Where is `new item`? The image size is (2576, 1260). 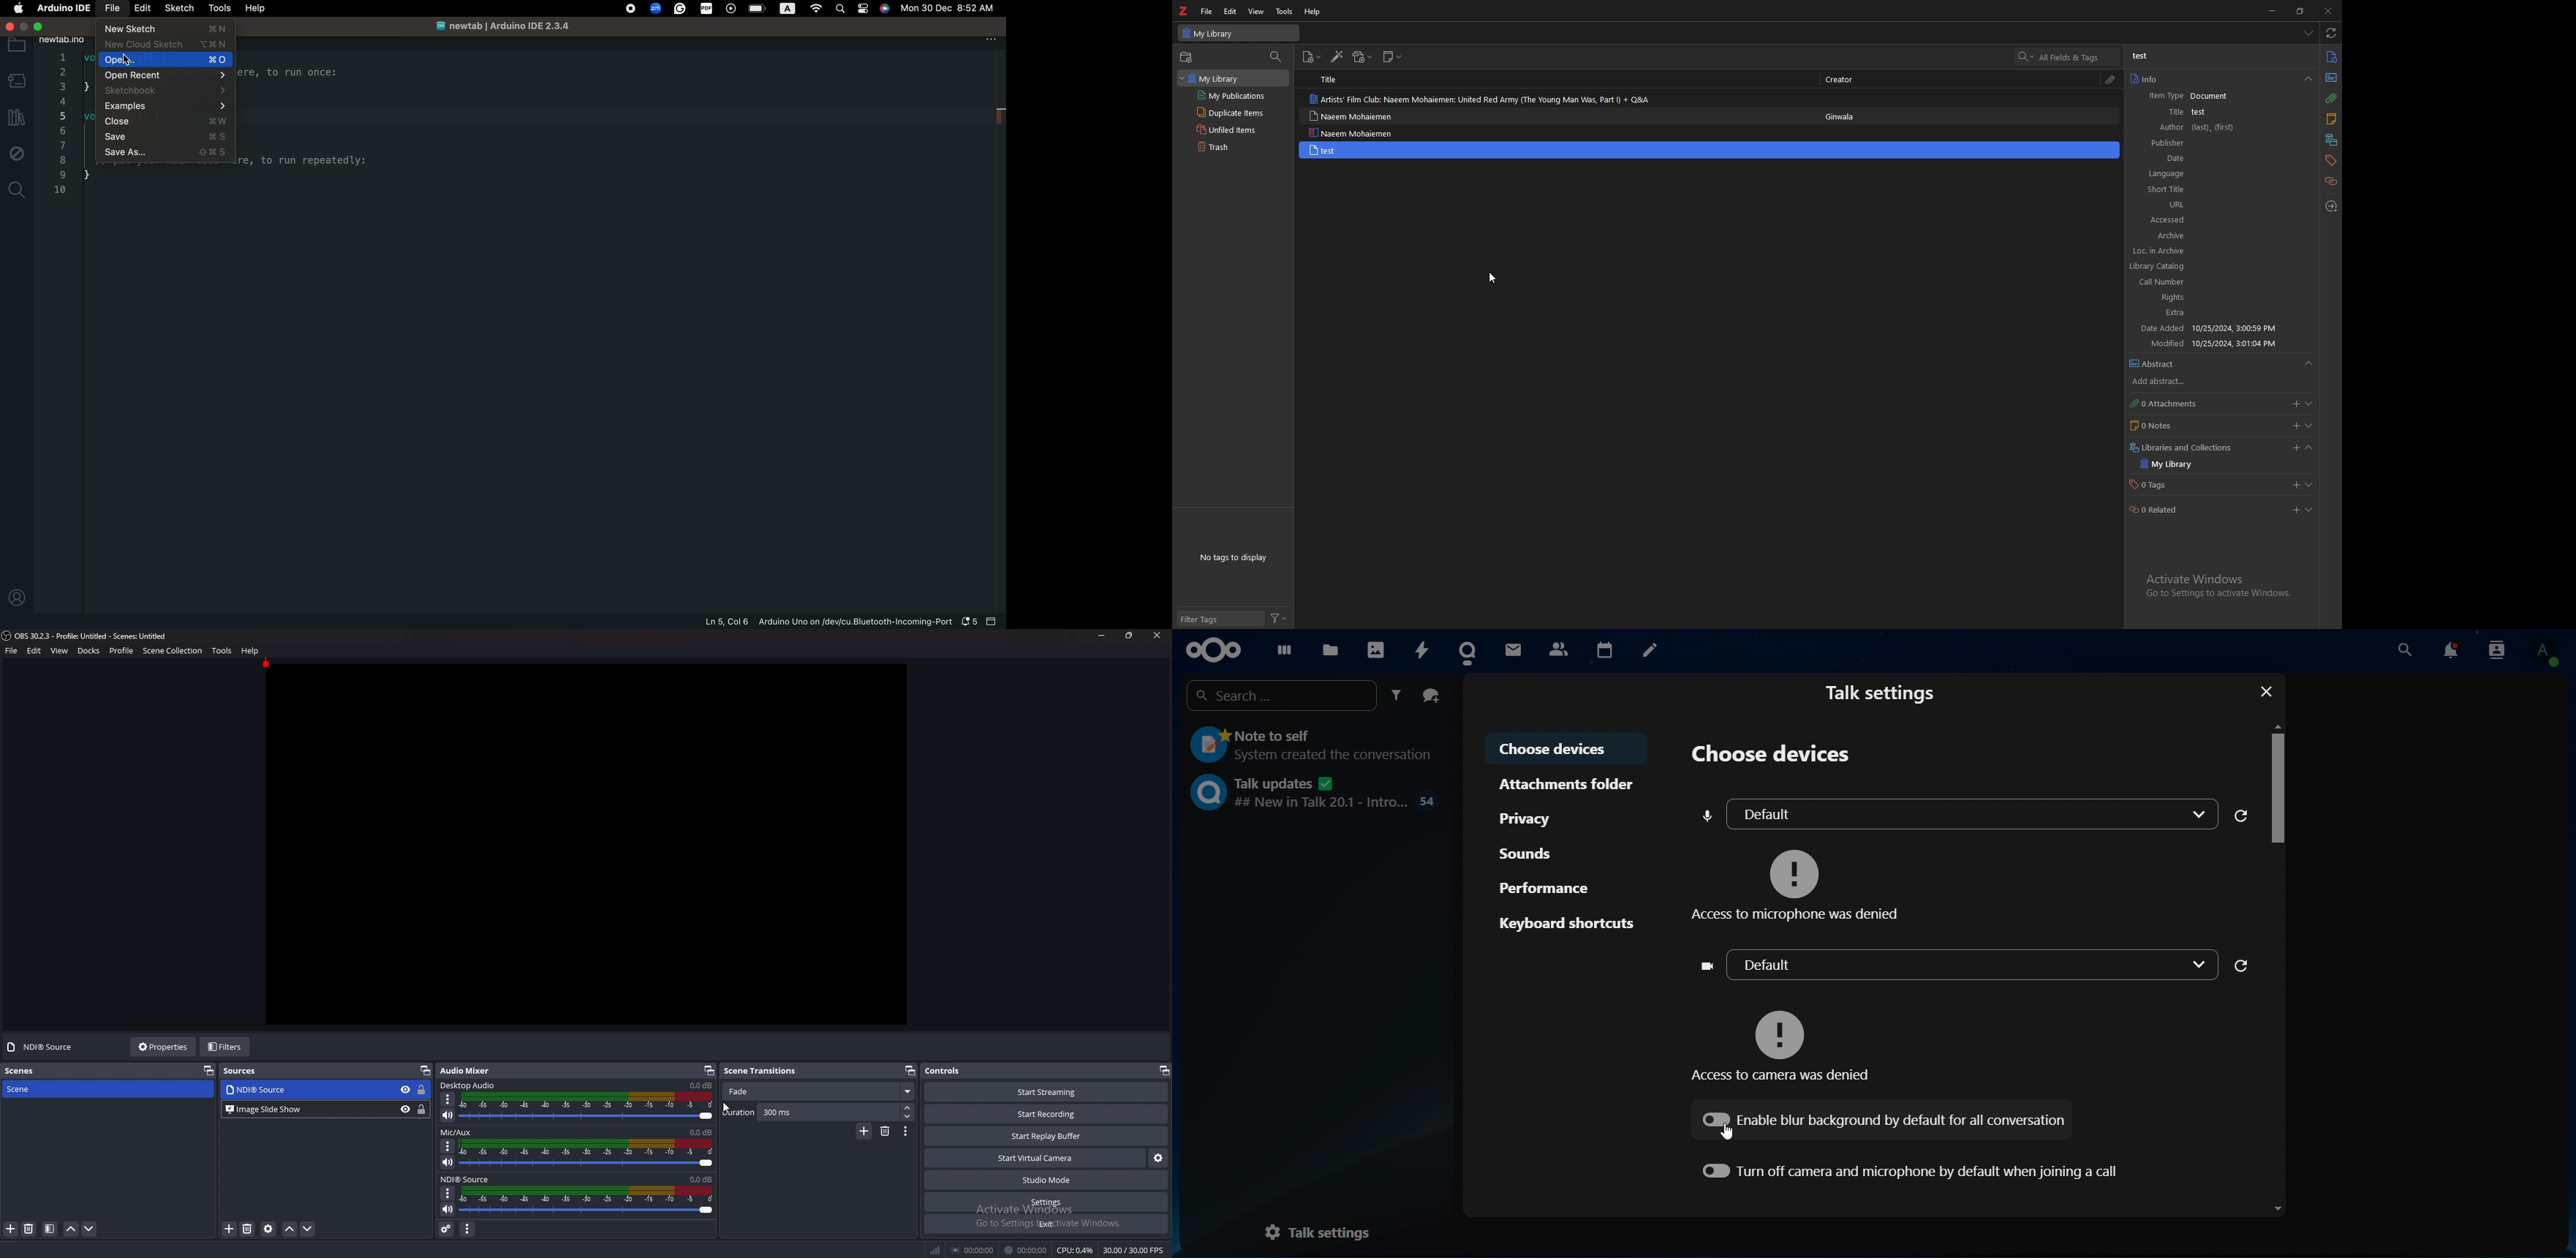
new item is located at coordinates (1710, 150).